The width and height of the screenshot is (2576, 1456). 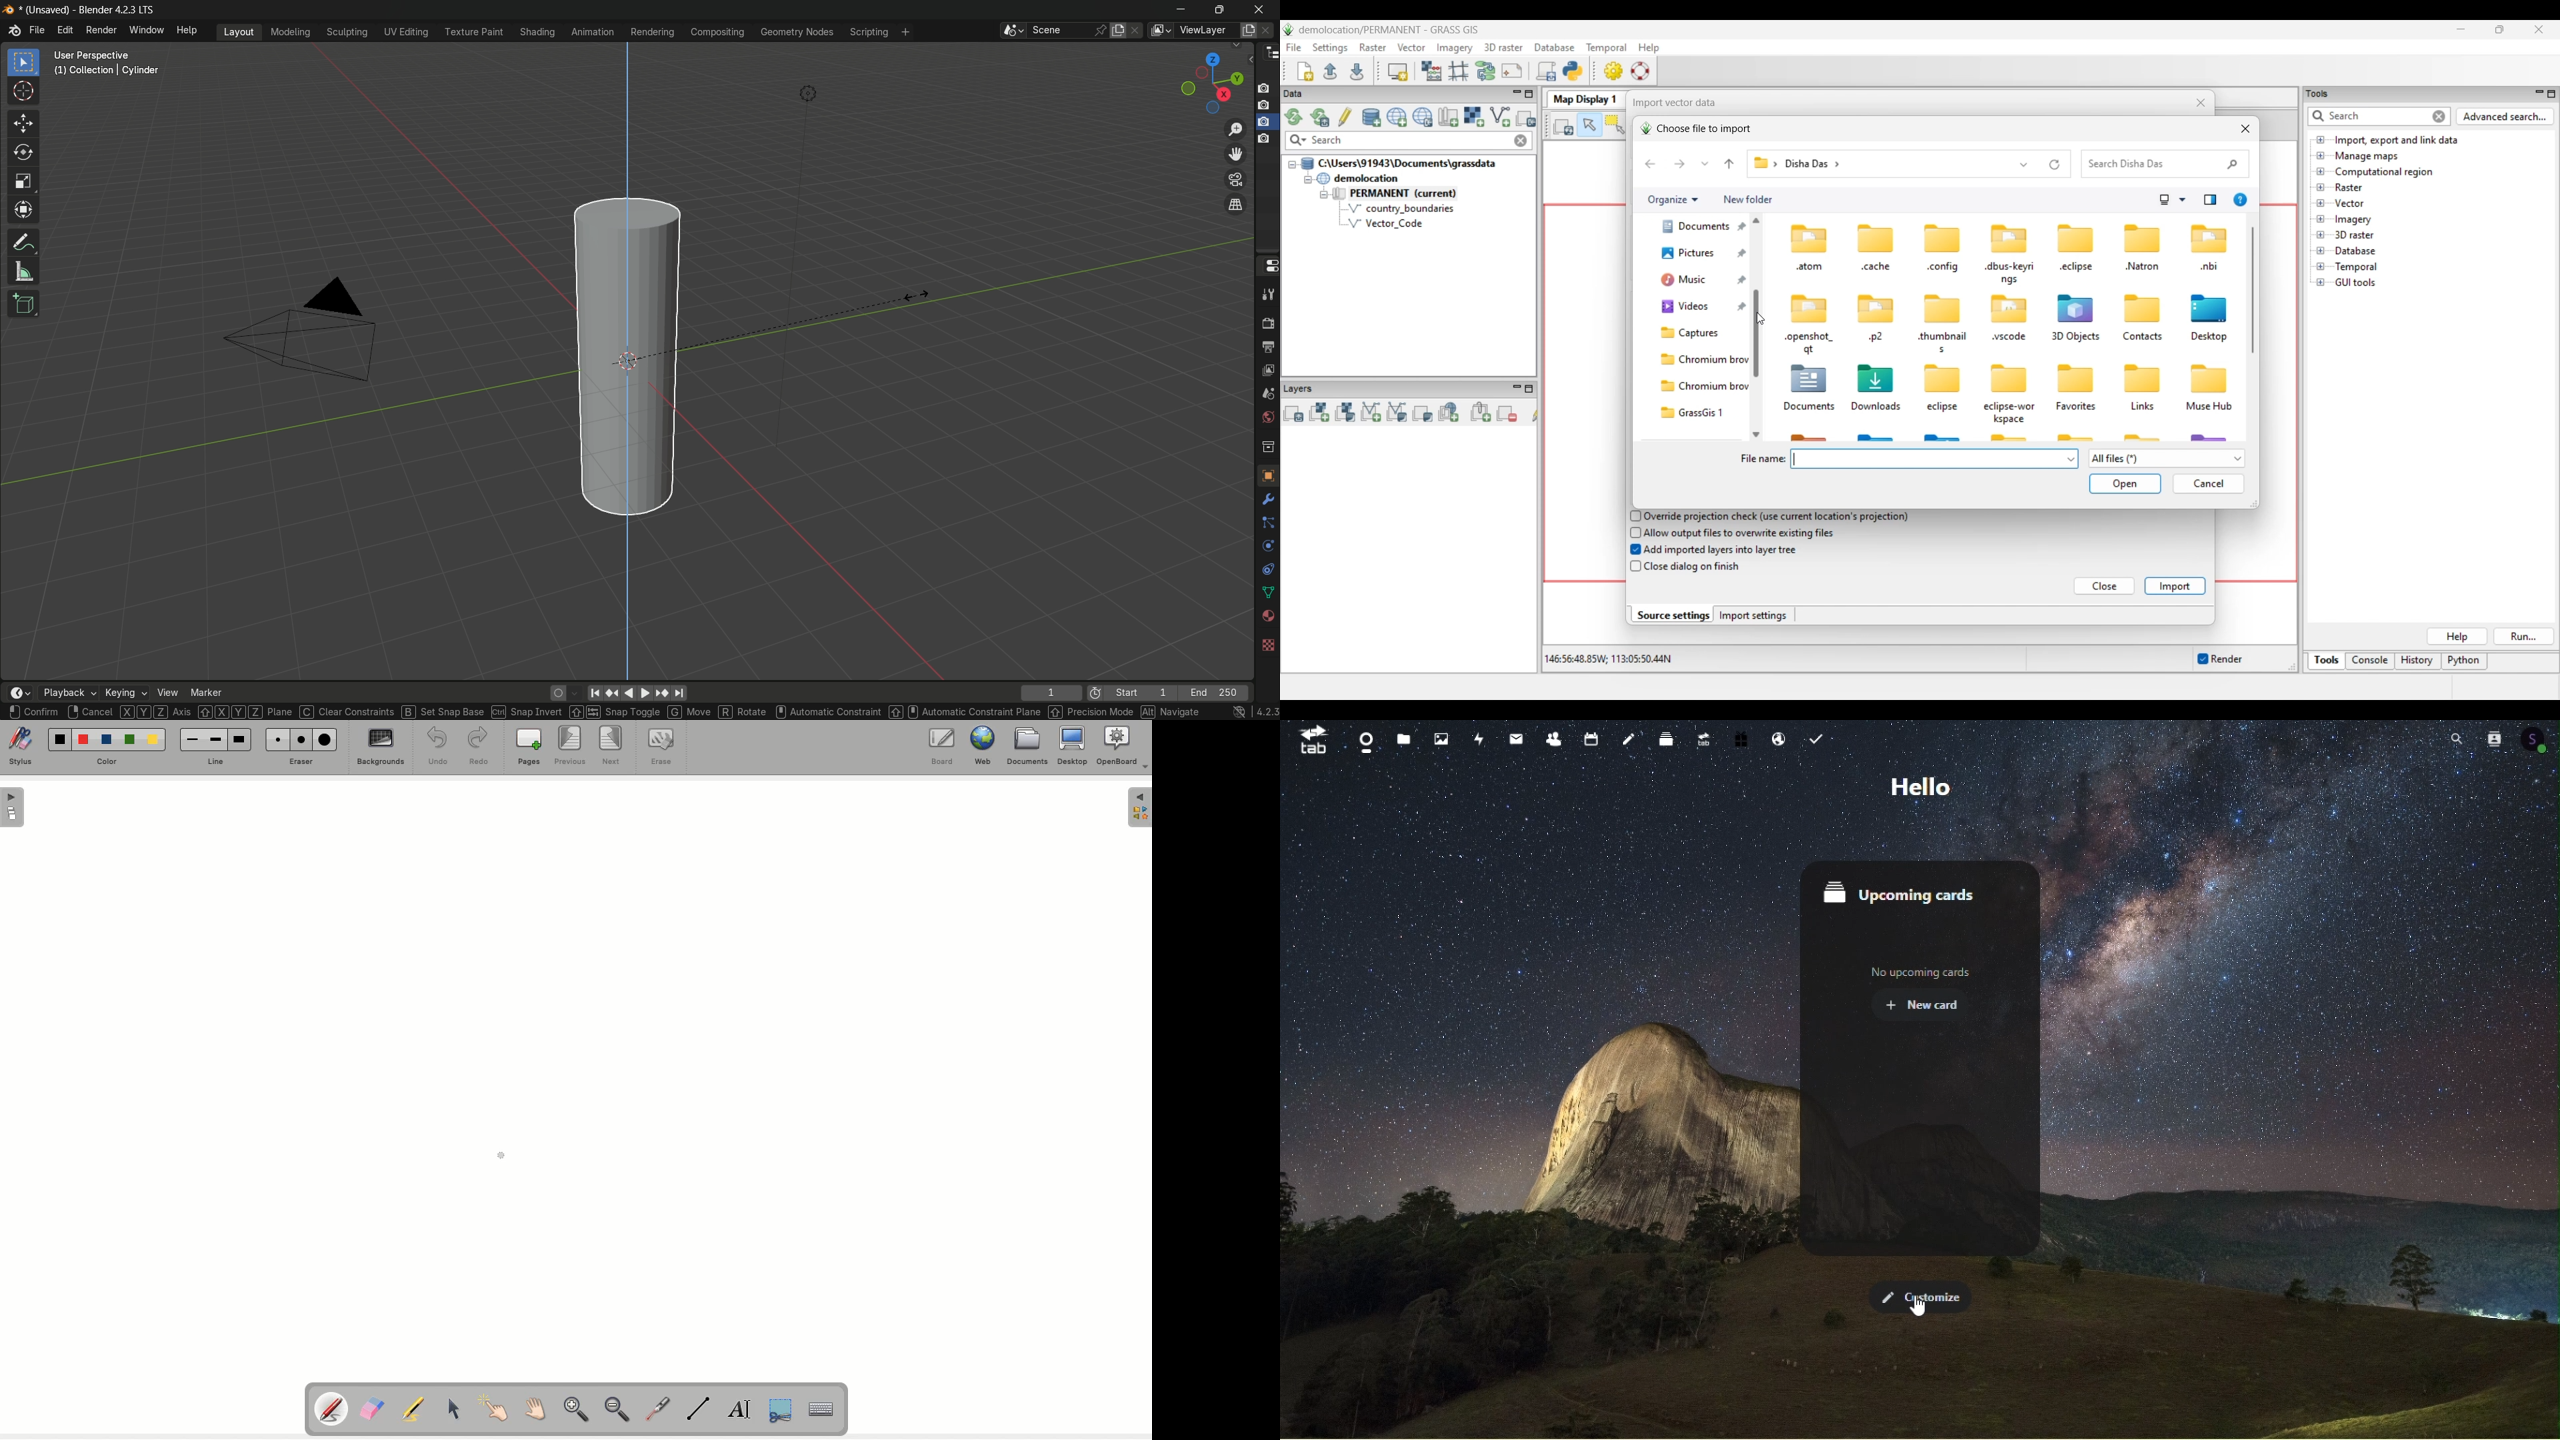 What do you see at coordinates (942, 749) in the screenshot?
I see `Borad` at bounding box center [942, 749].